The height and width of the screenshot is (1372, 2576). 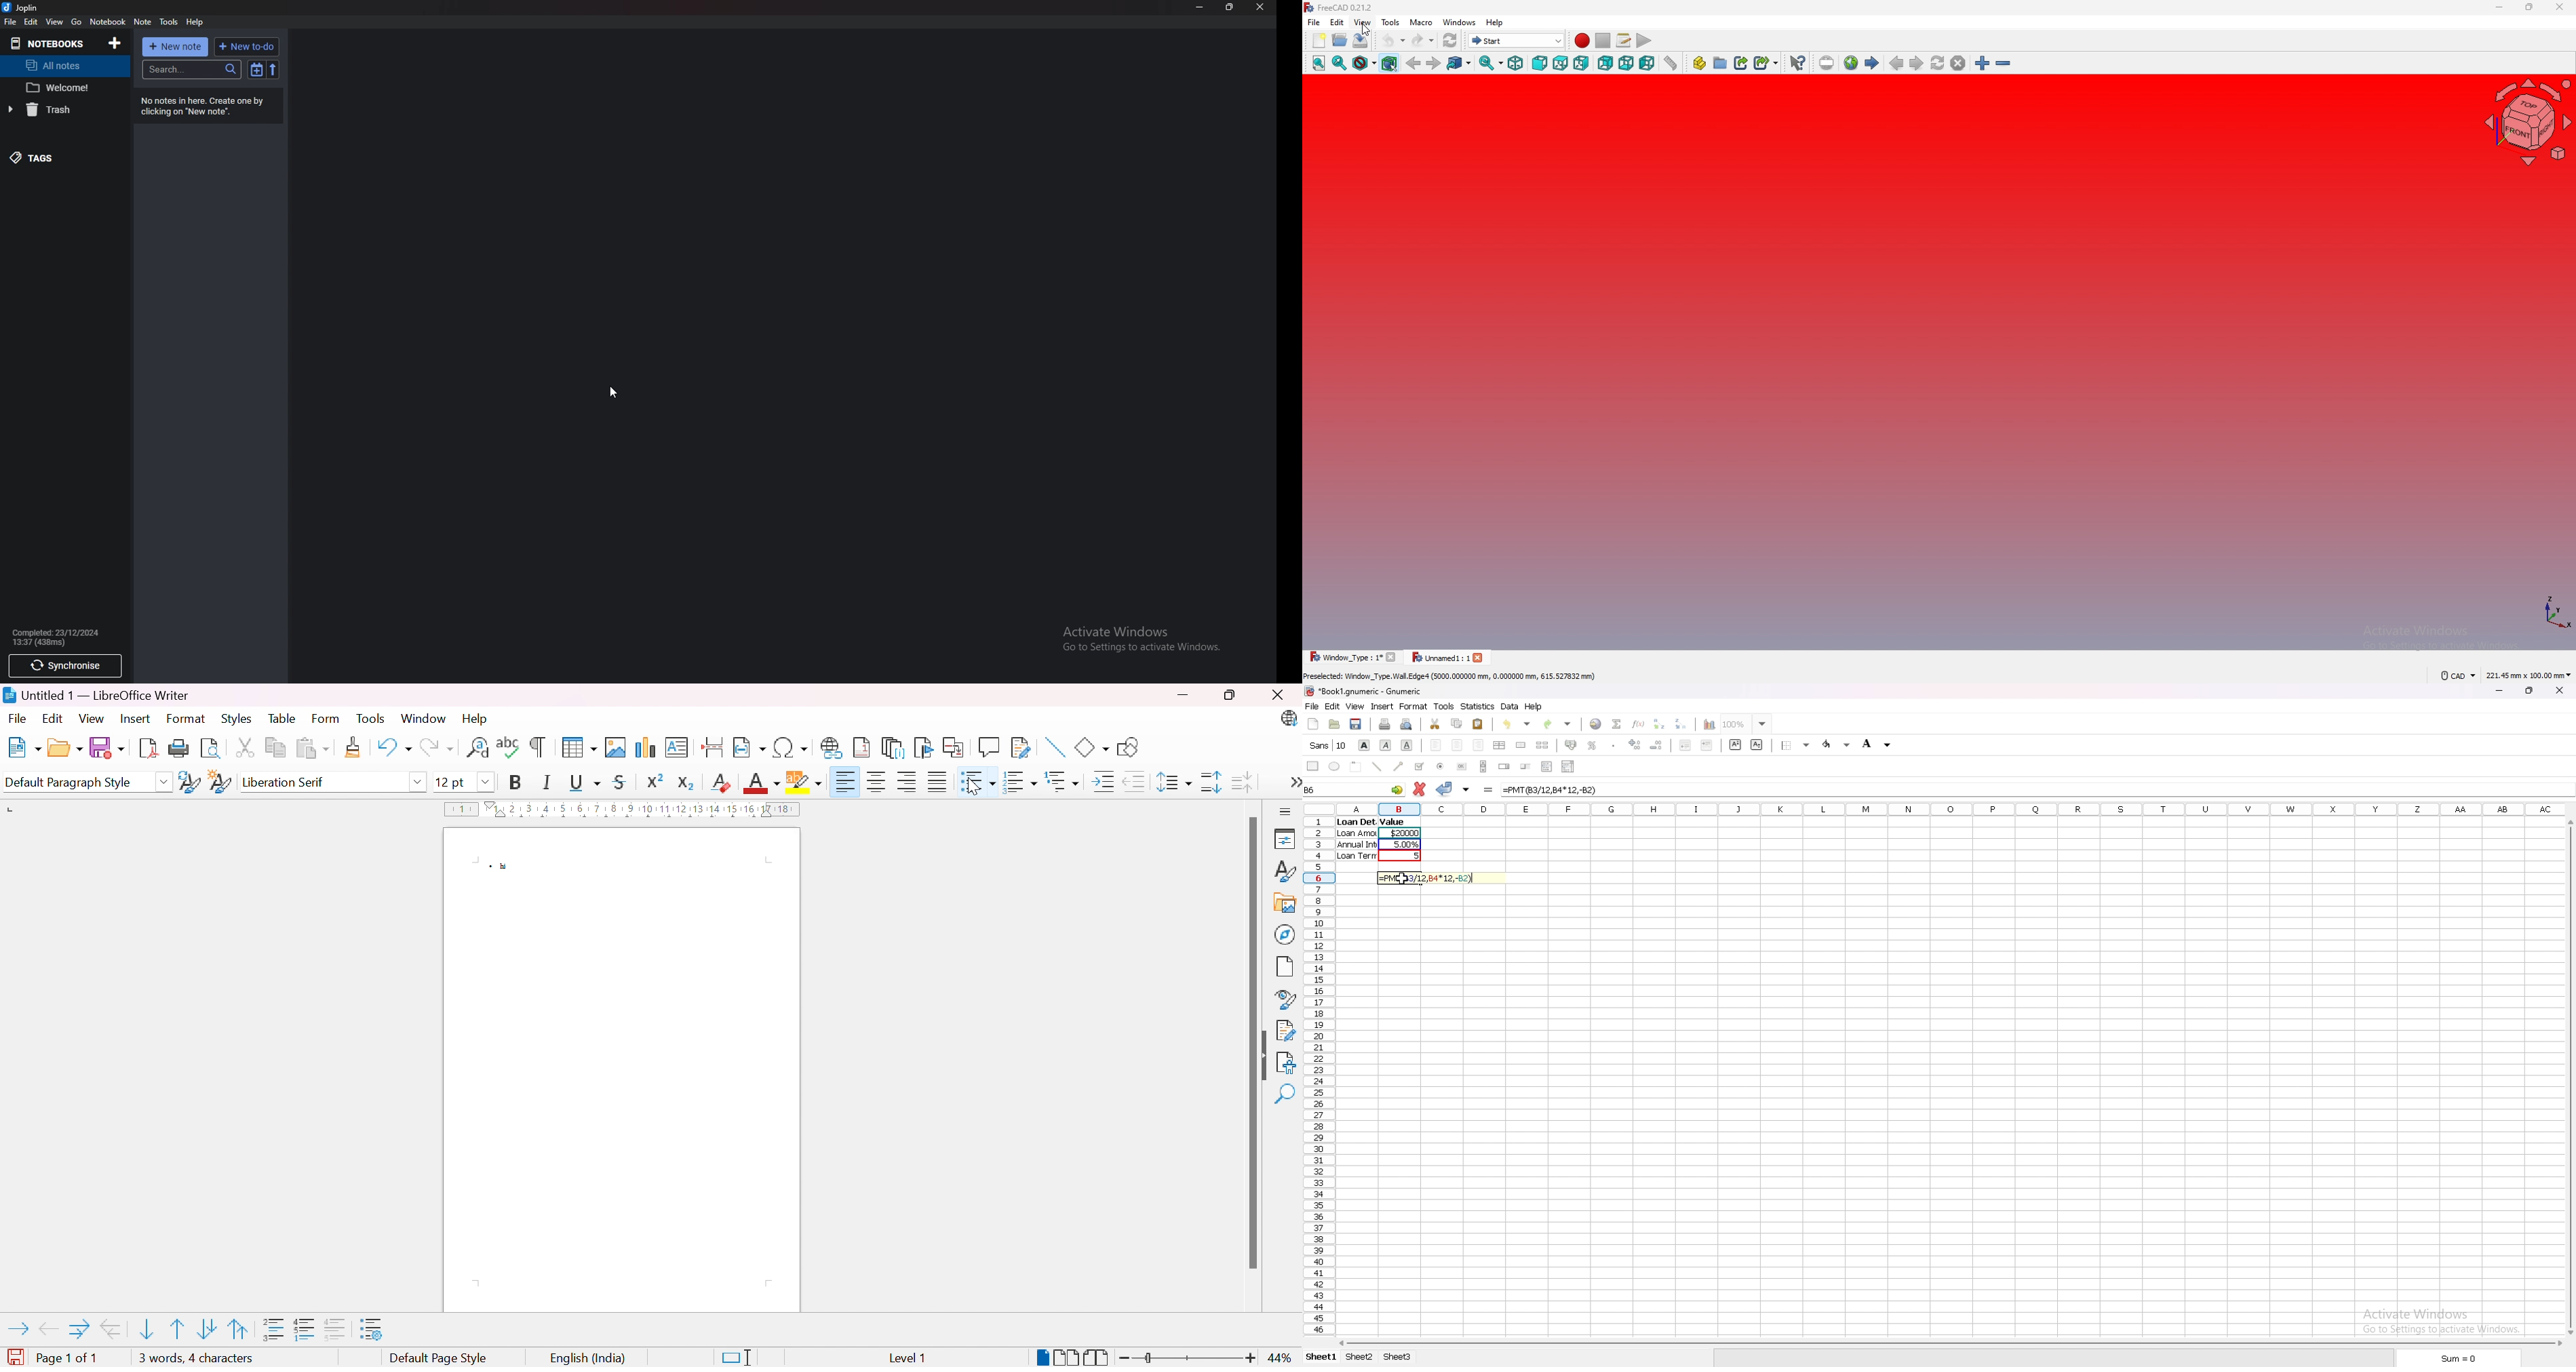 What do you see at coordinates (111, 1328) in the screenshot?
I see `Promote outline level with subpoints` at bounding box center [111, 1328].